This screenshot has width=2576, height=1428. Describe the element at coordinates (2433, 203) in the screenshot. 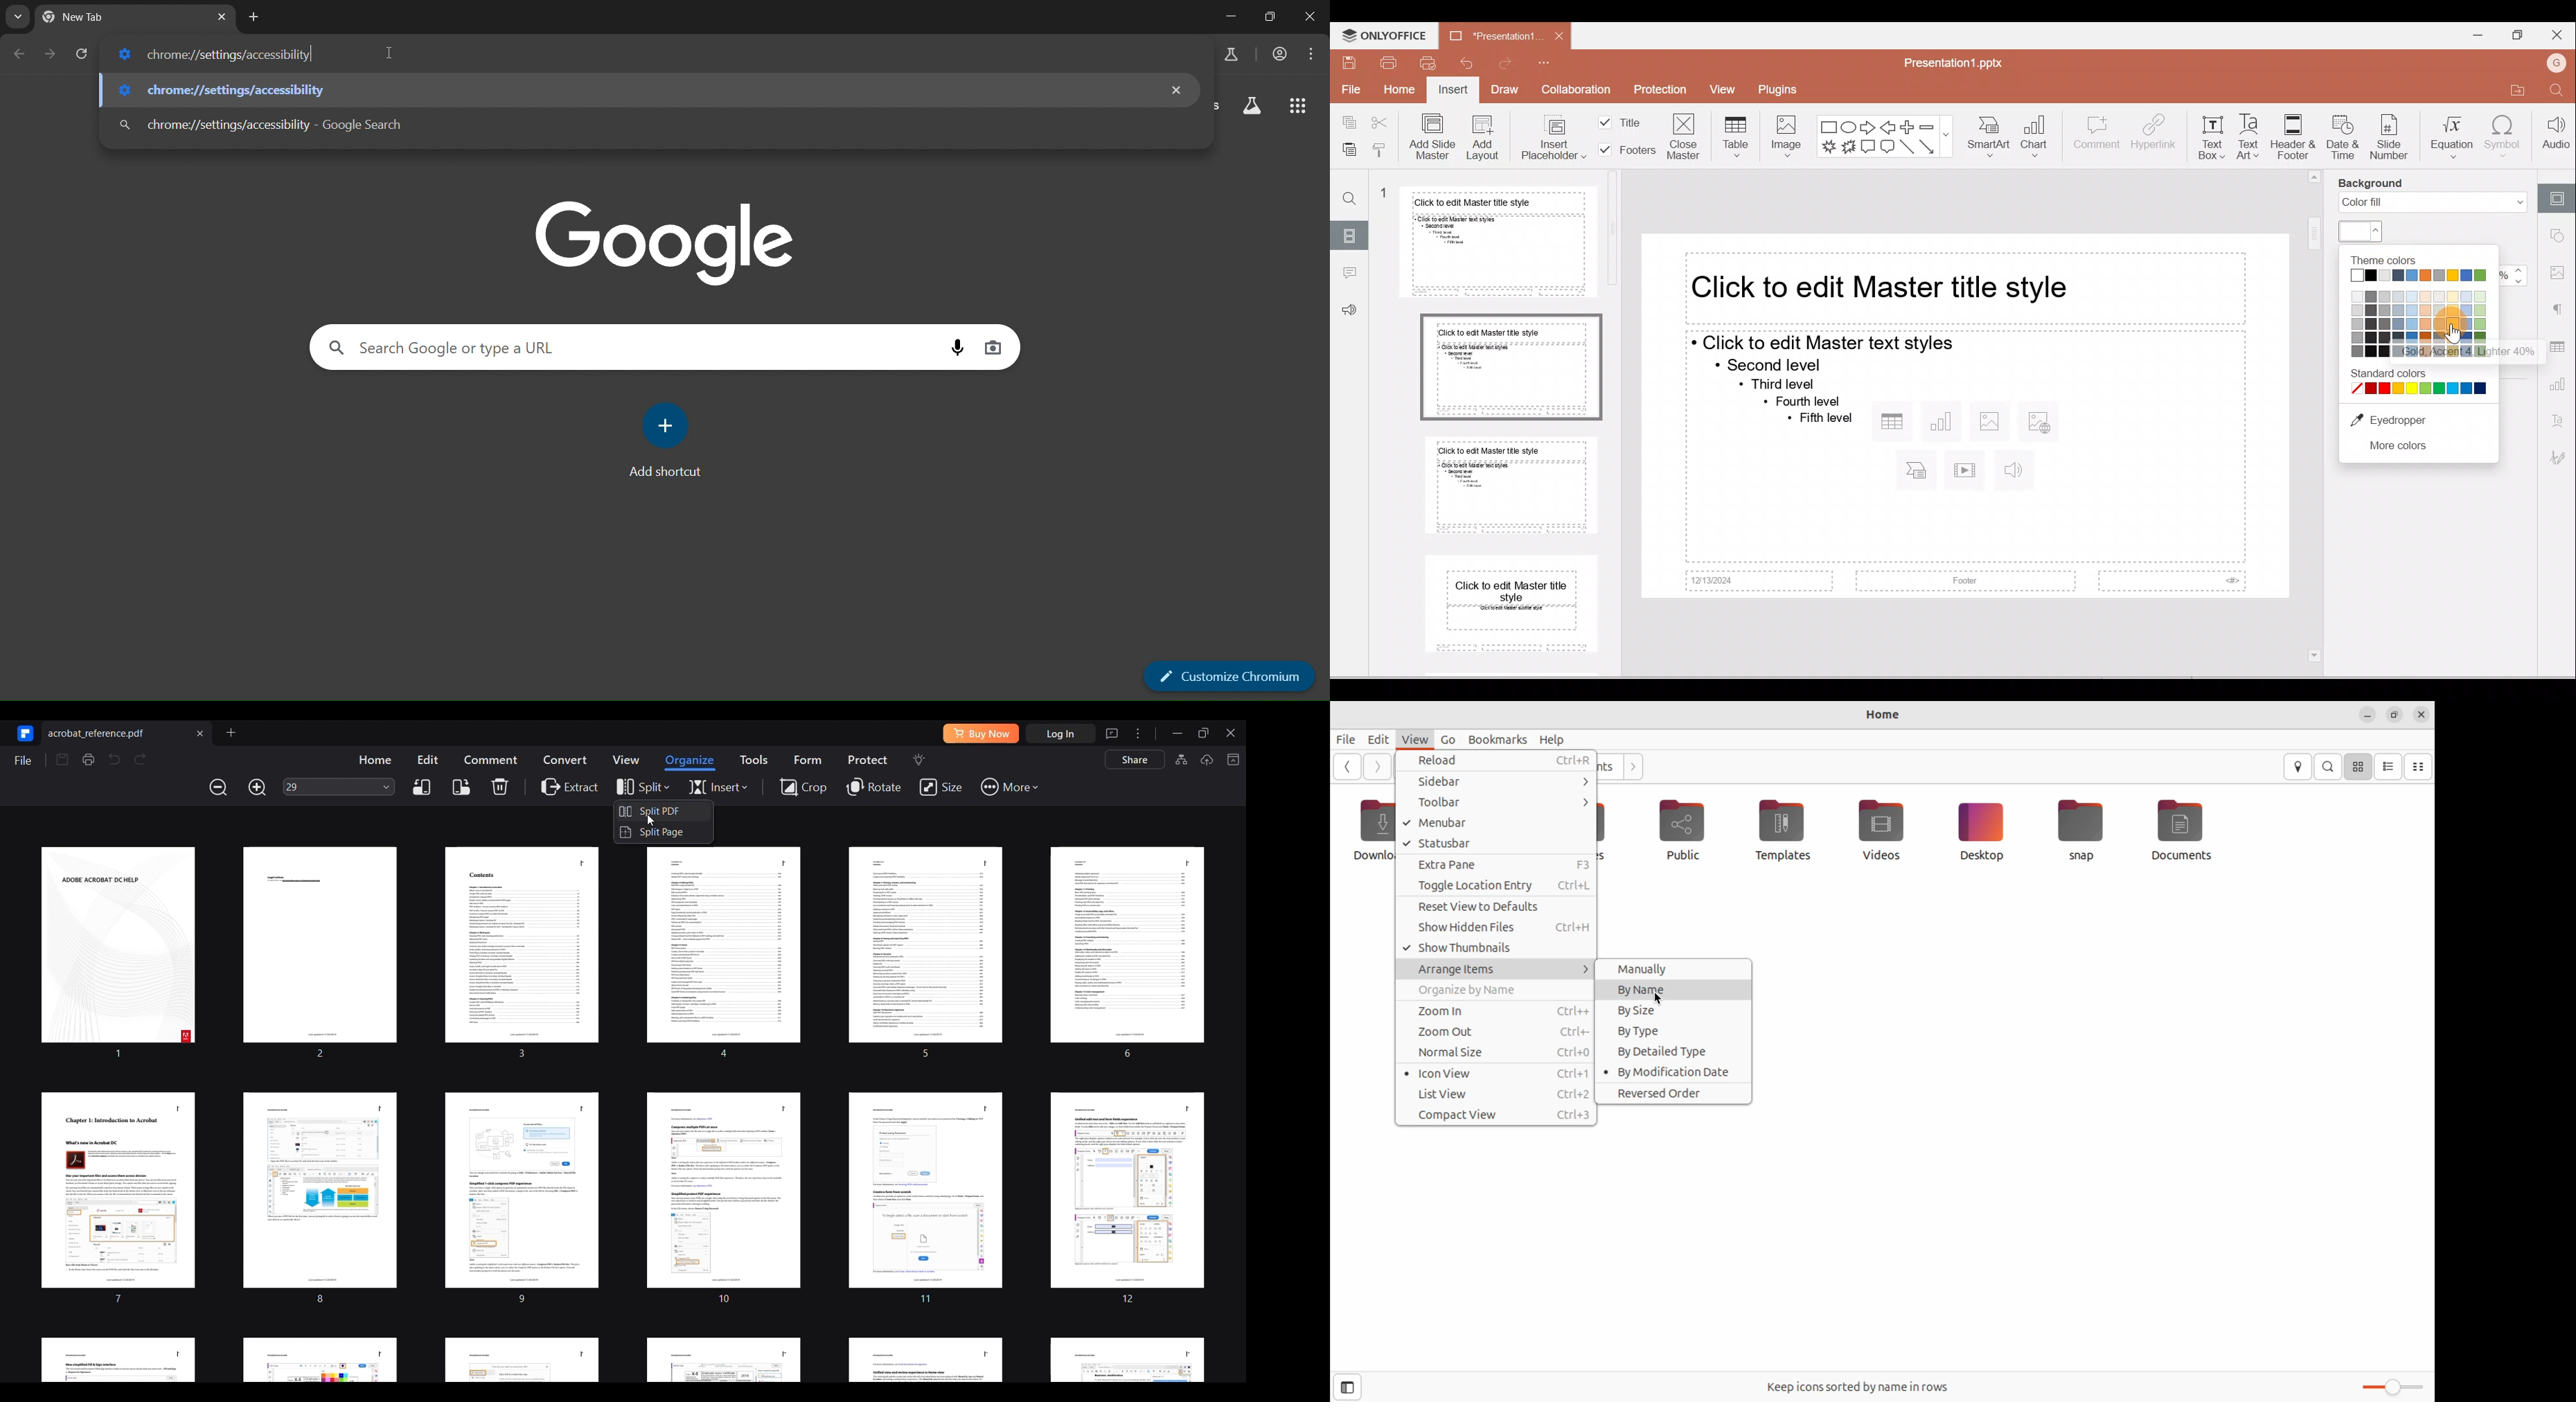

I see `Colour fill` at that location.